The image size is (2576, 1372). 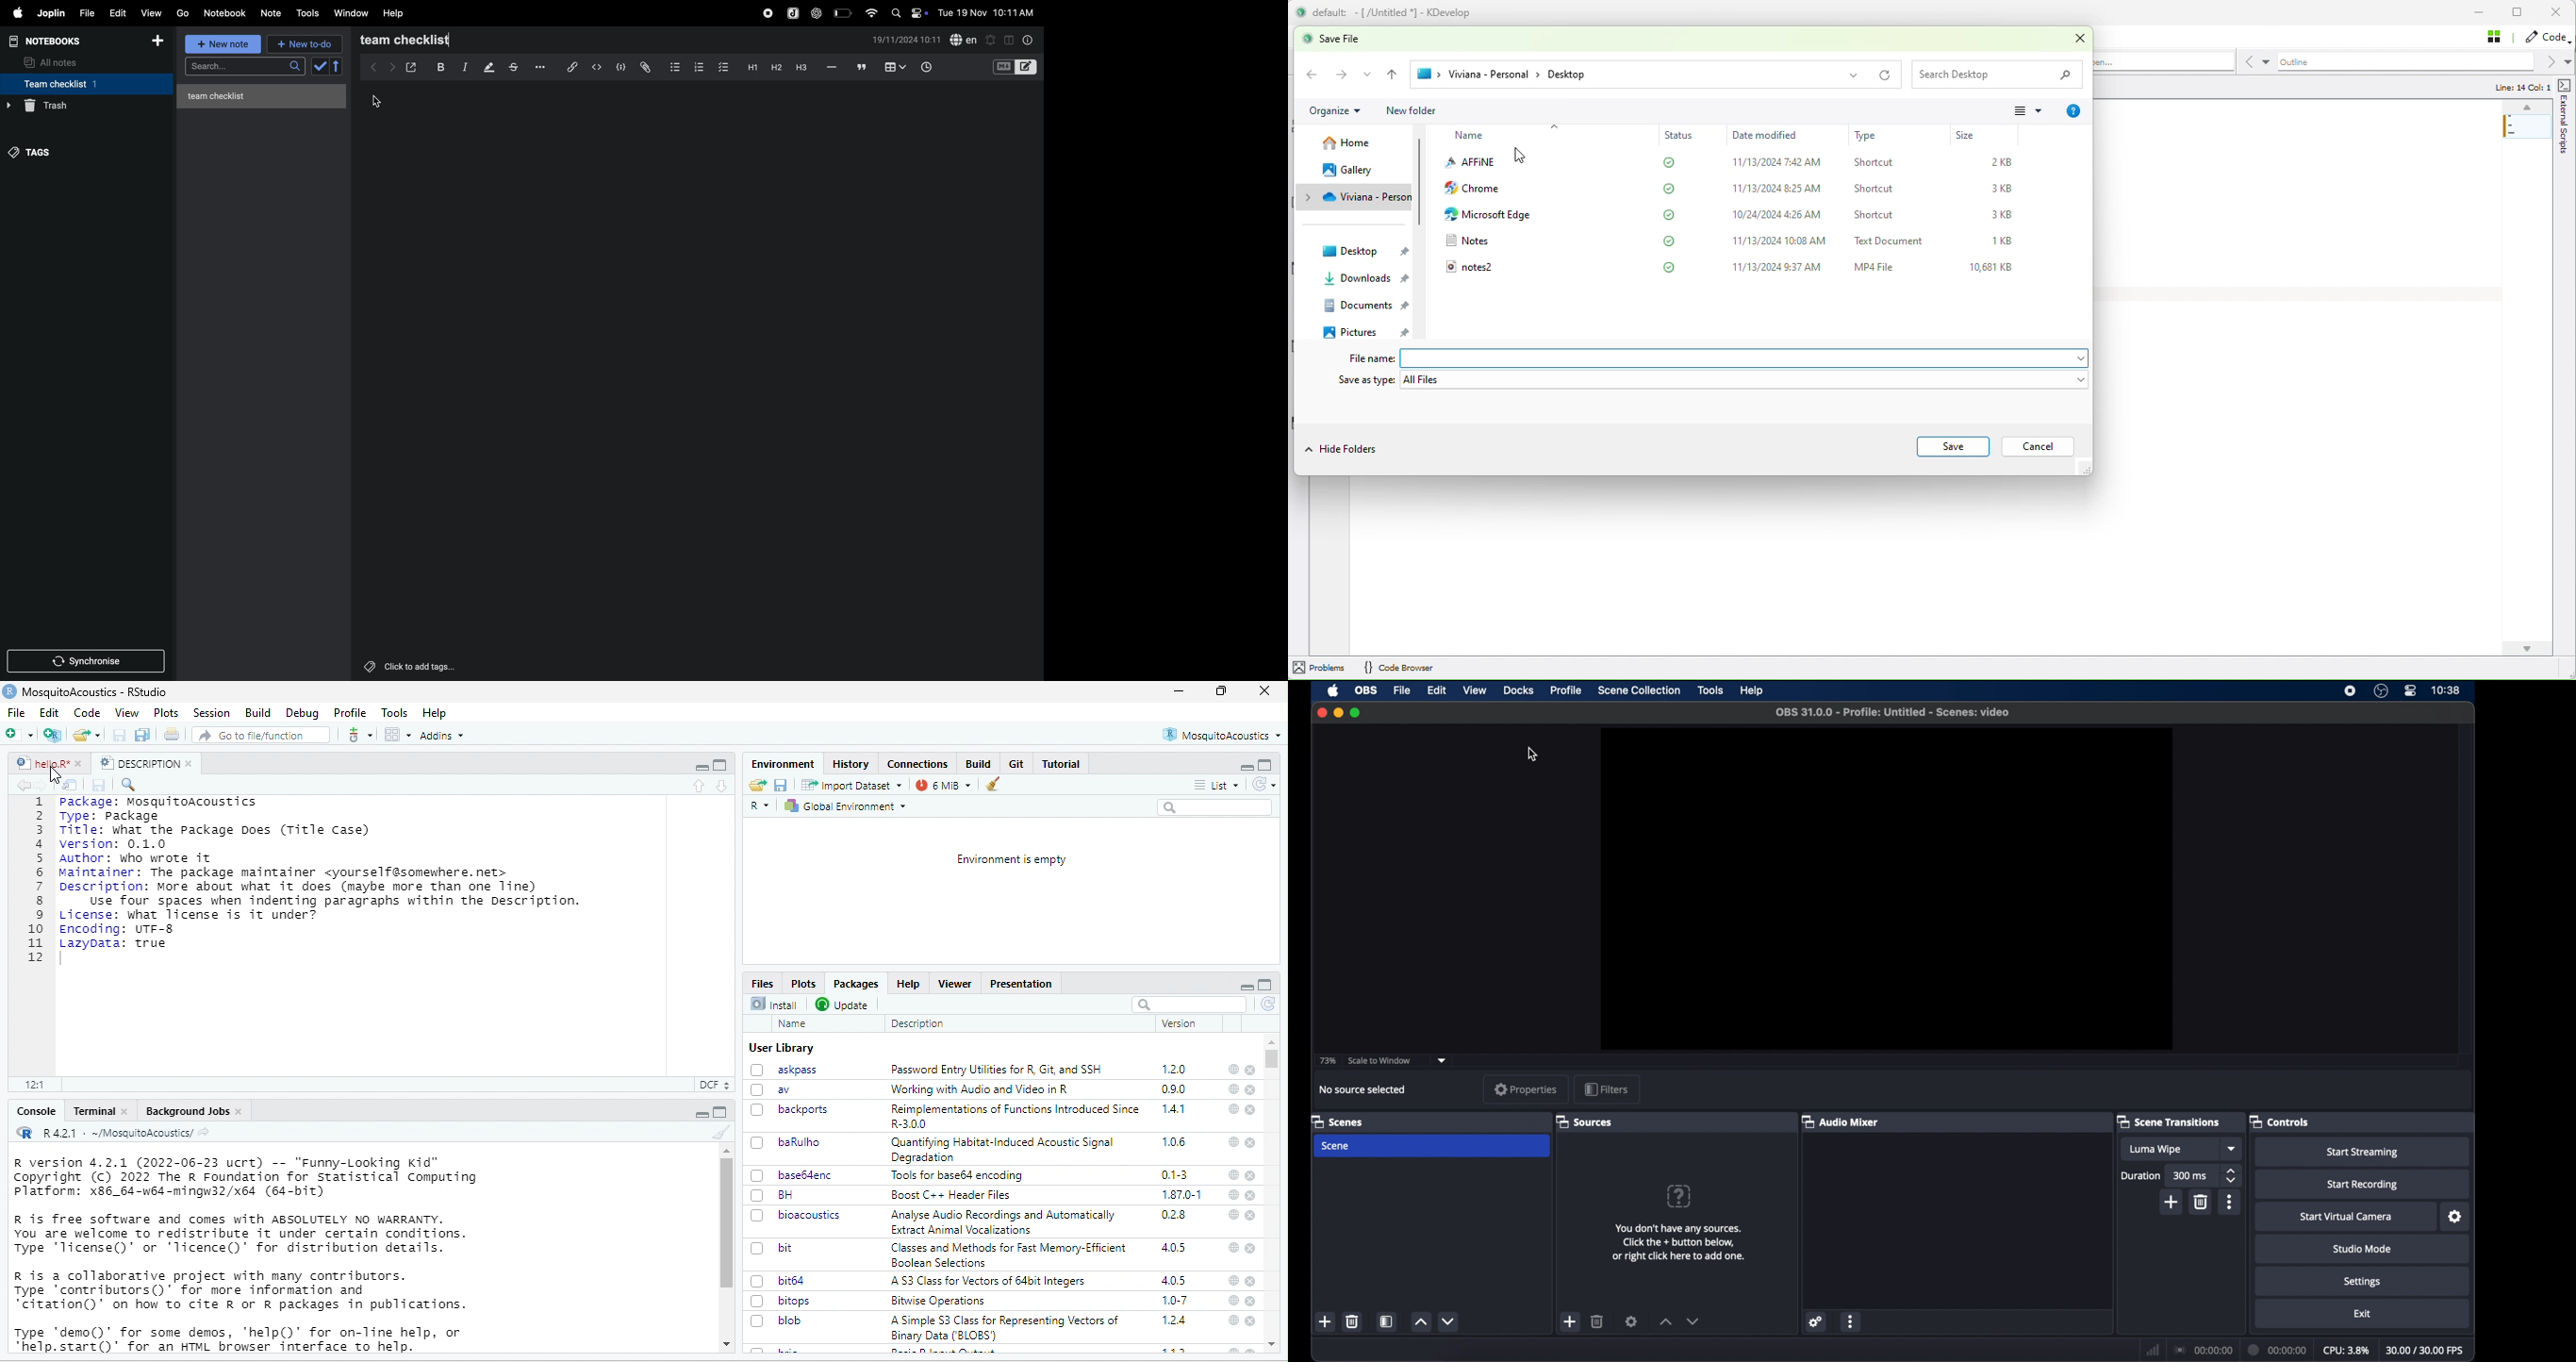 What do you see at coordinates (1250, 1070) in the screenshot?
I see `close` at bounding box center [1250, 1070].